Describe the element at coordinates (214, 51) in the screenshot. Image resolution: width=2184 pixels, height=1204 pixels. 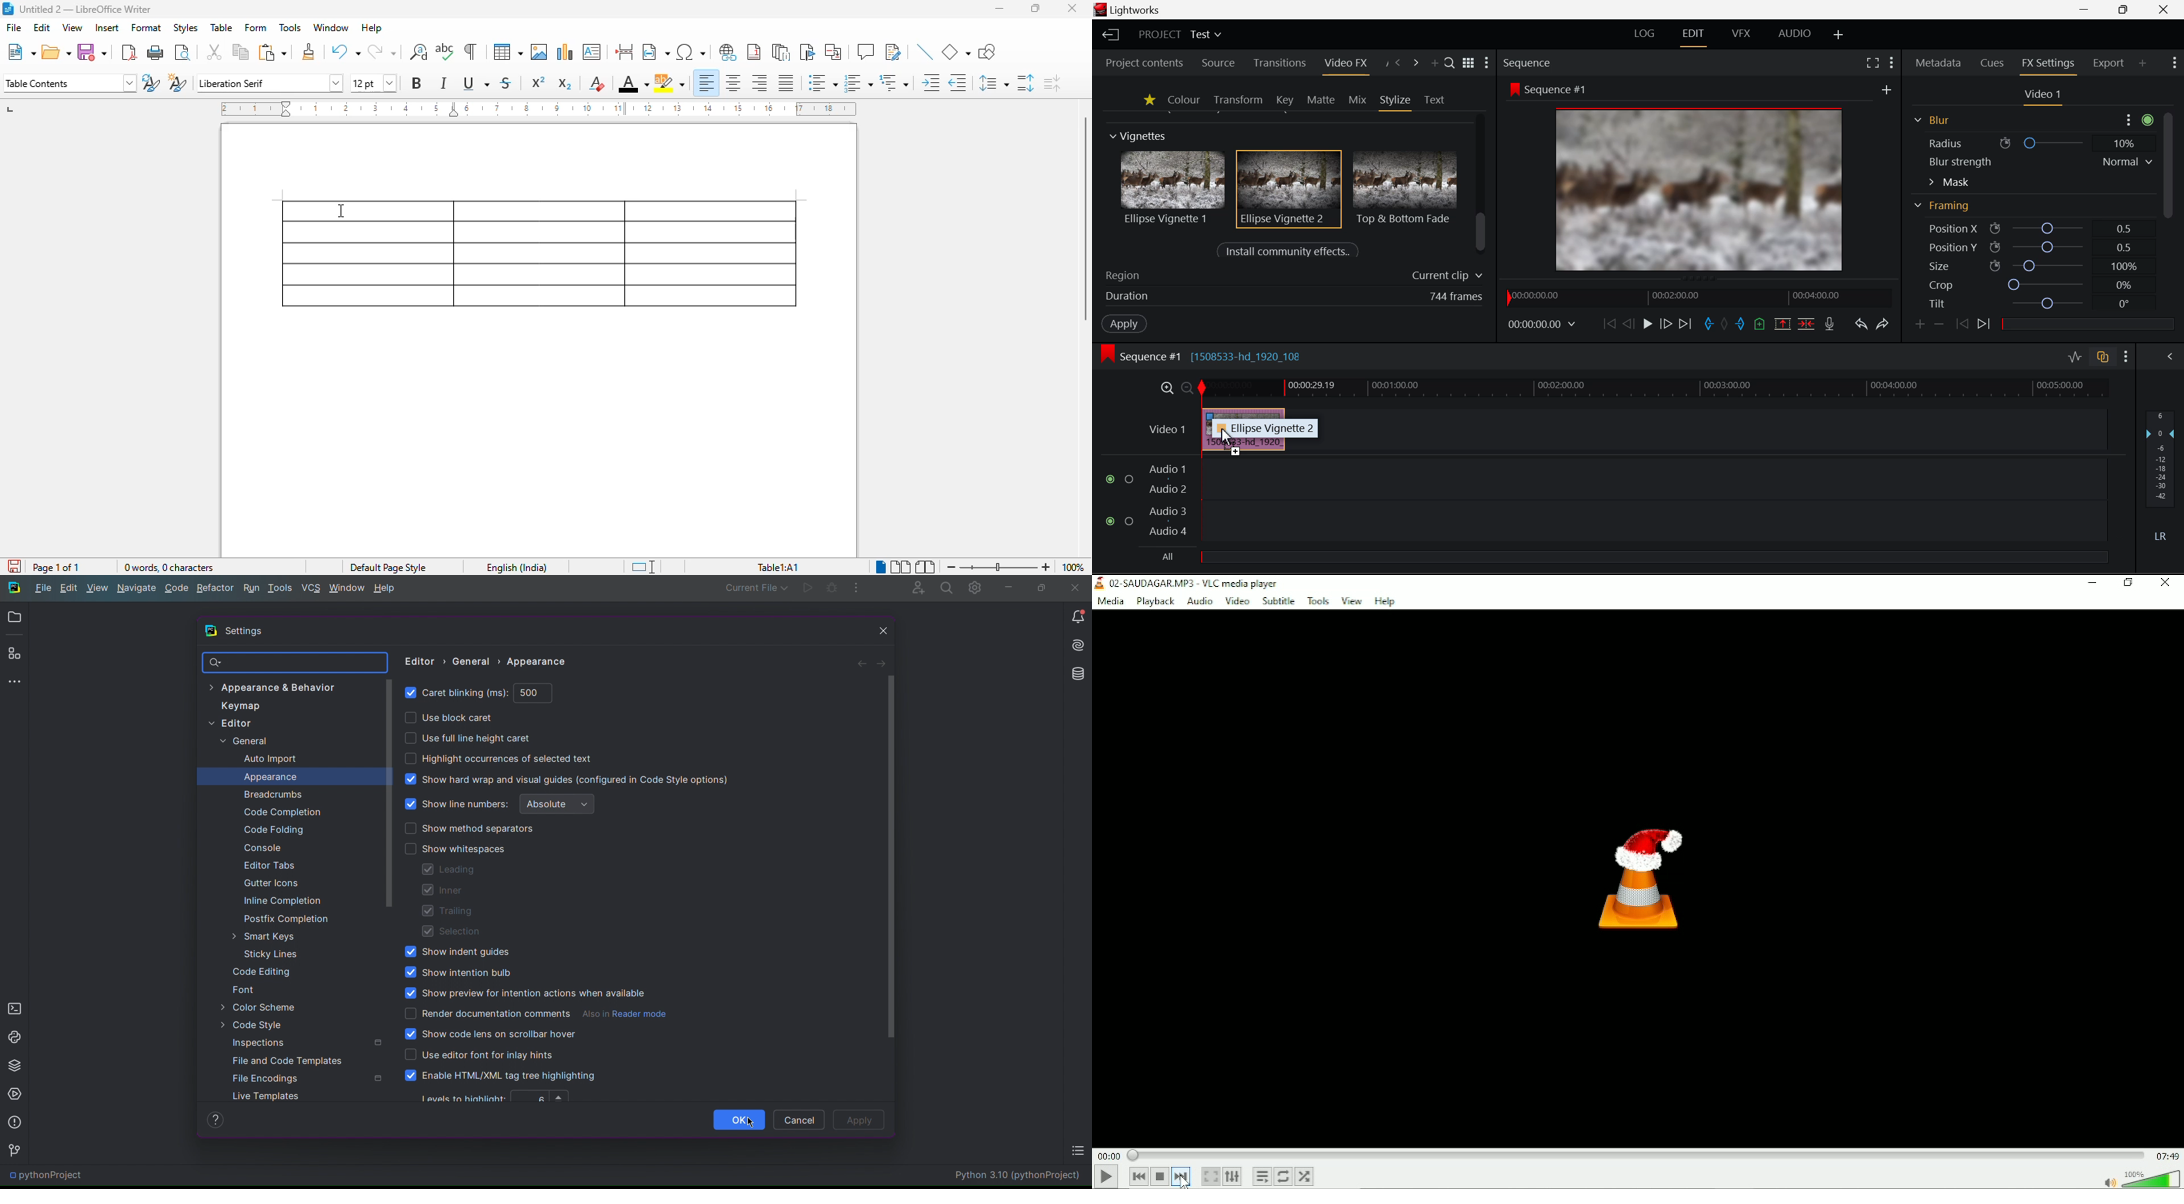
I see `cut` at that location.